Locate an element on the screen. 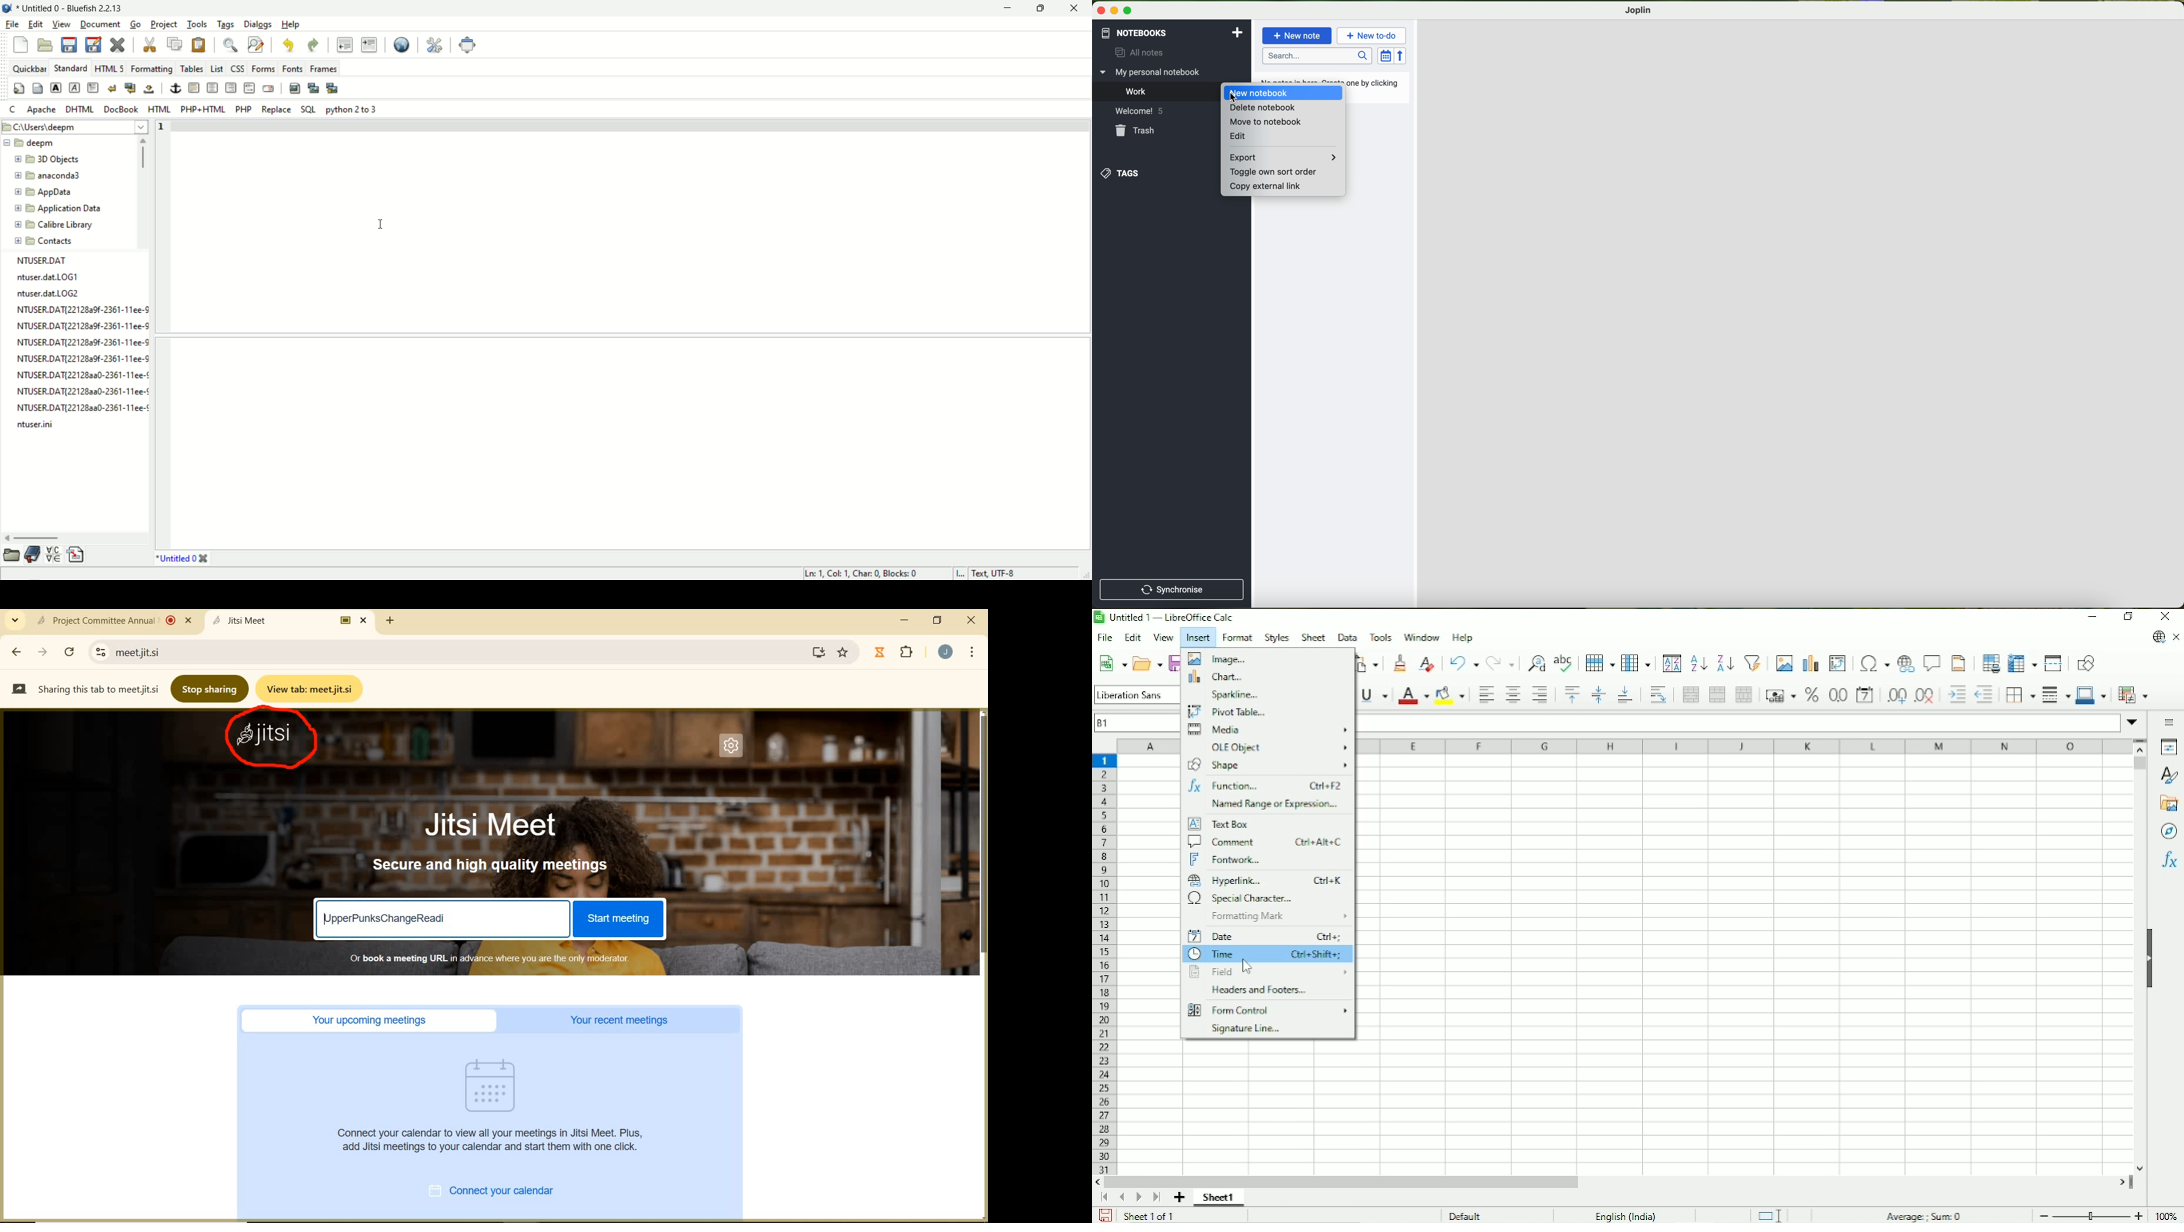  cursor is located at coordinates (612, 1065).